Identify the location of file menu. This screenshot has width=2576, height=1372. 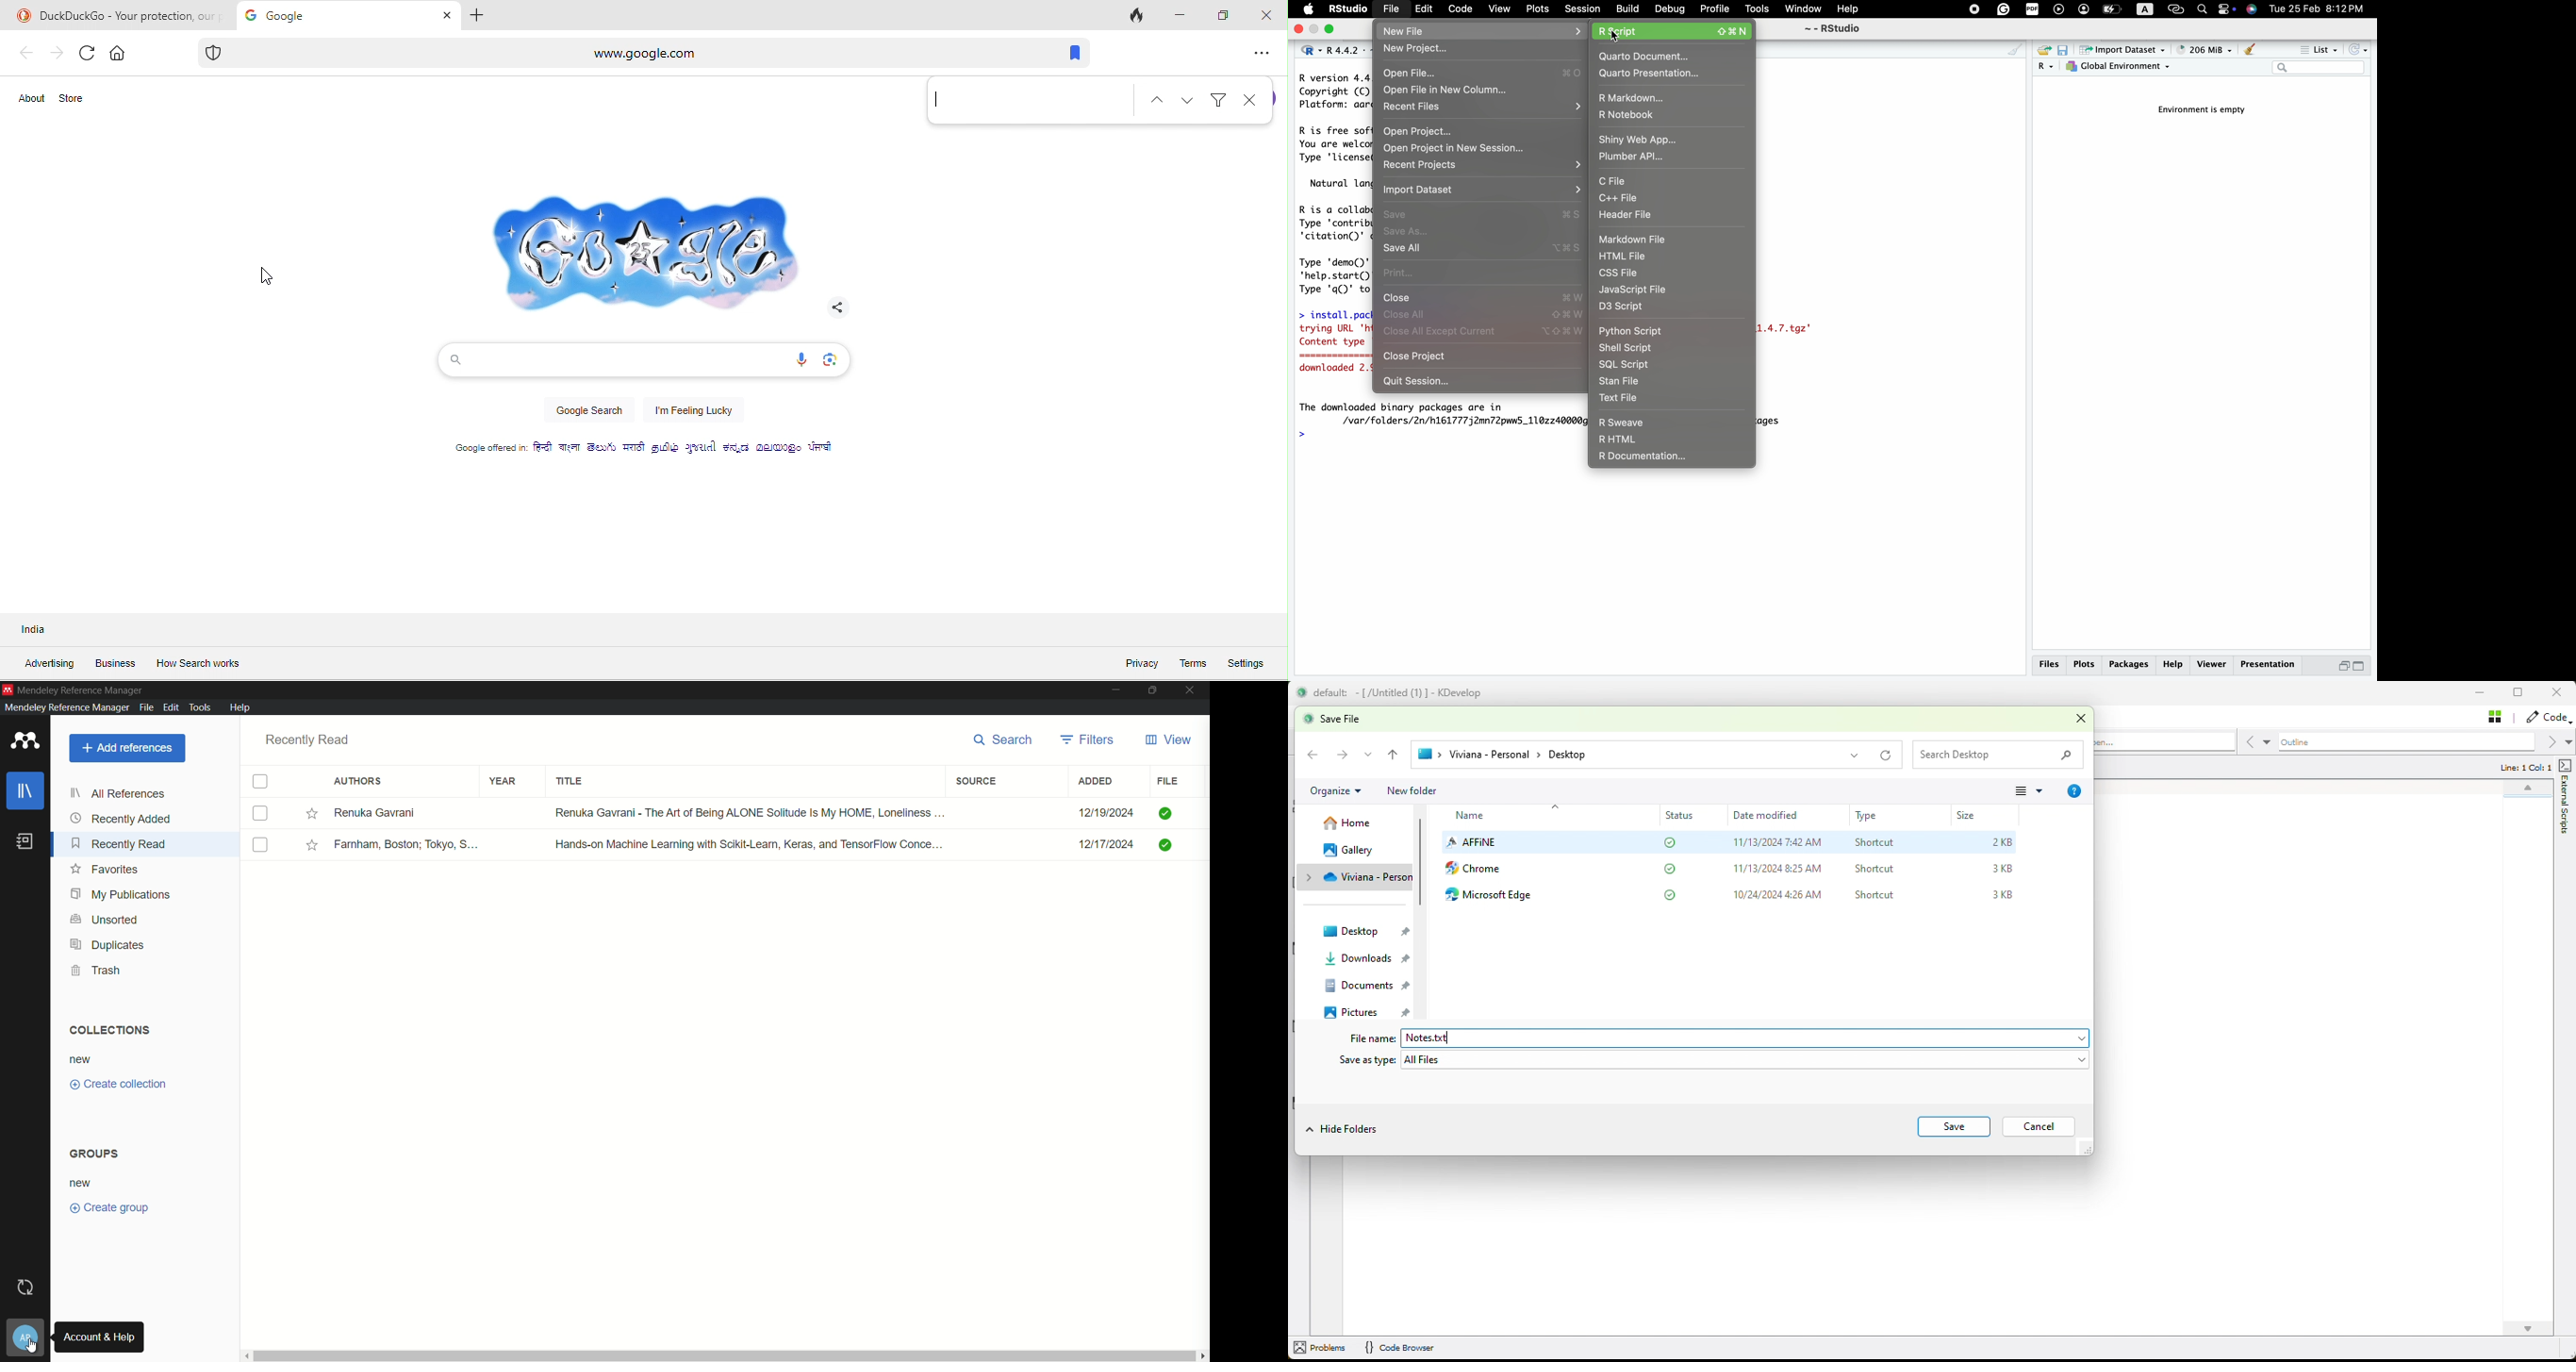
(147, 708).